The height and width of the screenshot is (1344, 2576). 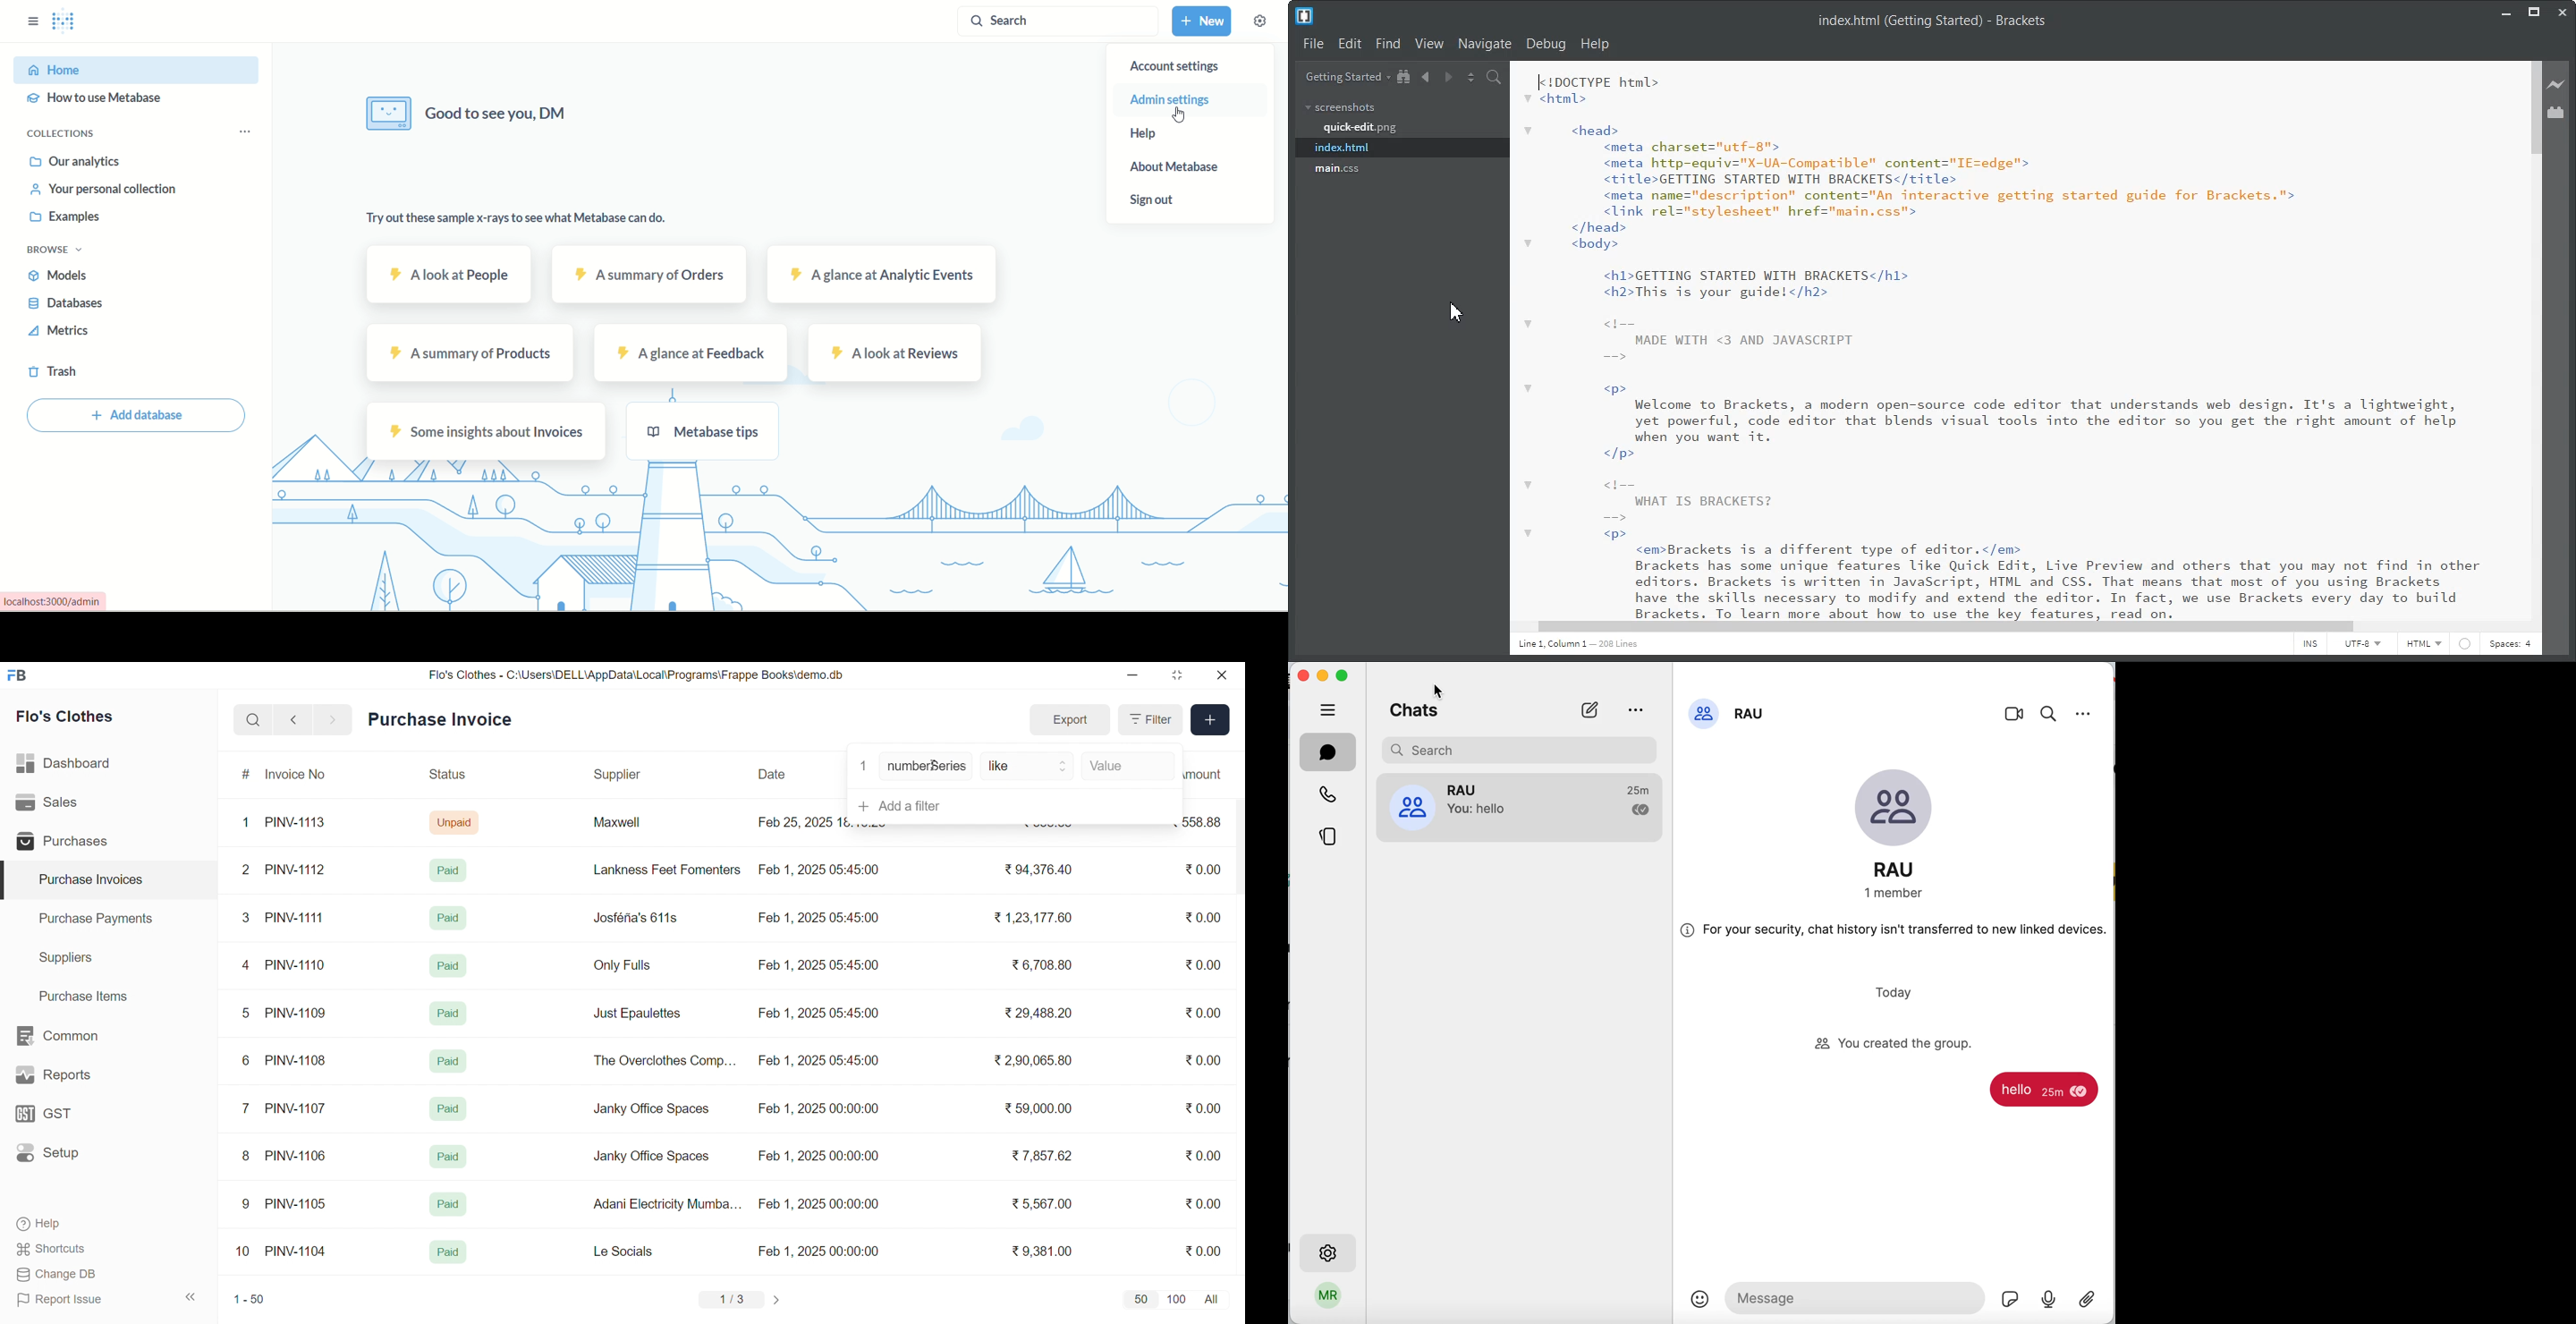 What do you see at coordinates (1044, 1156) in the screenshot?
I see `₹ 7,857.62` at bounding box center [1044, 1156].